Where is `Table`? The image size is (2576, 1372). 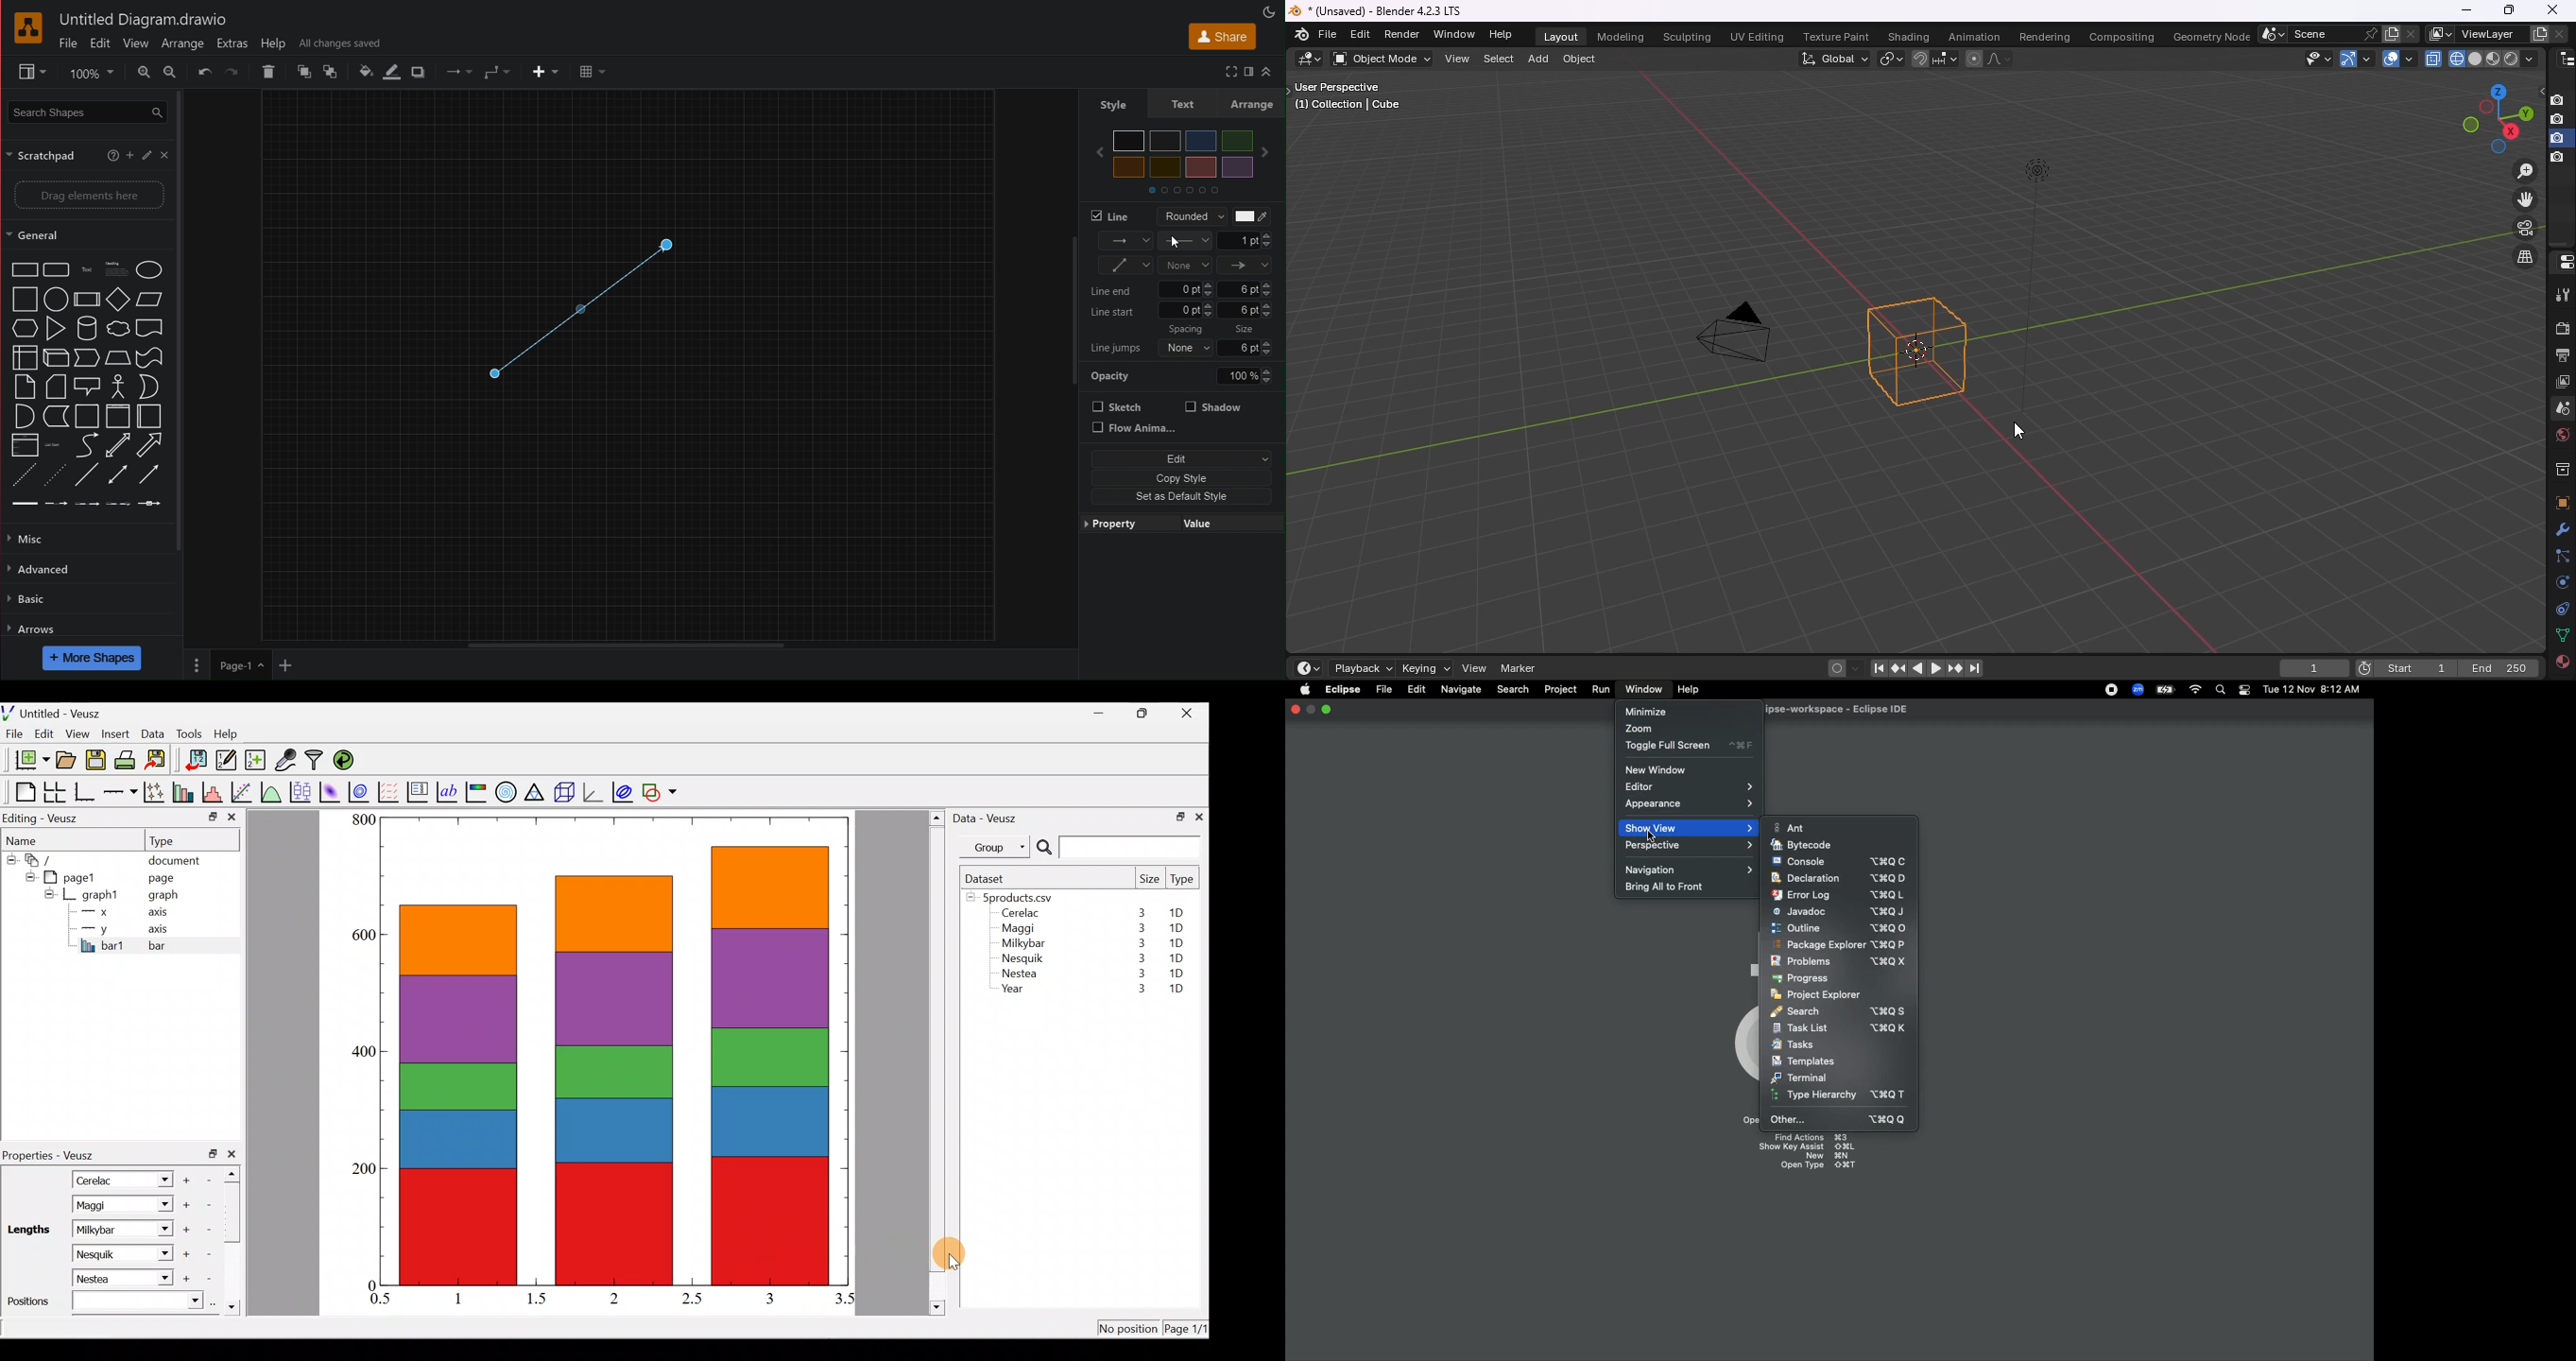
Table is located at coordinates (591, 72).